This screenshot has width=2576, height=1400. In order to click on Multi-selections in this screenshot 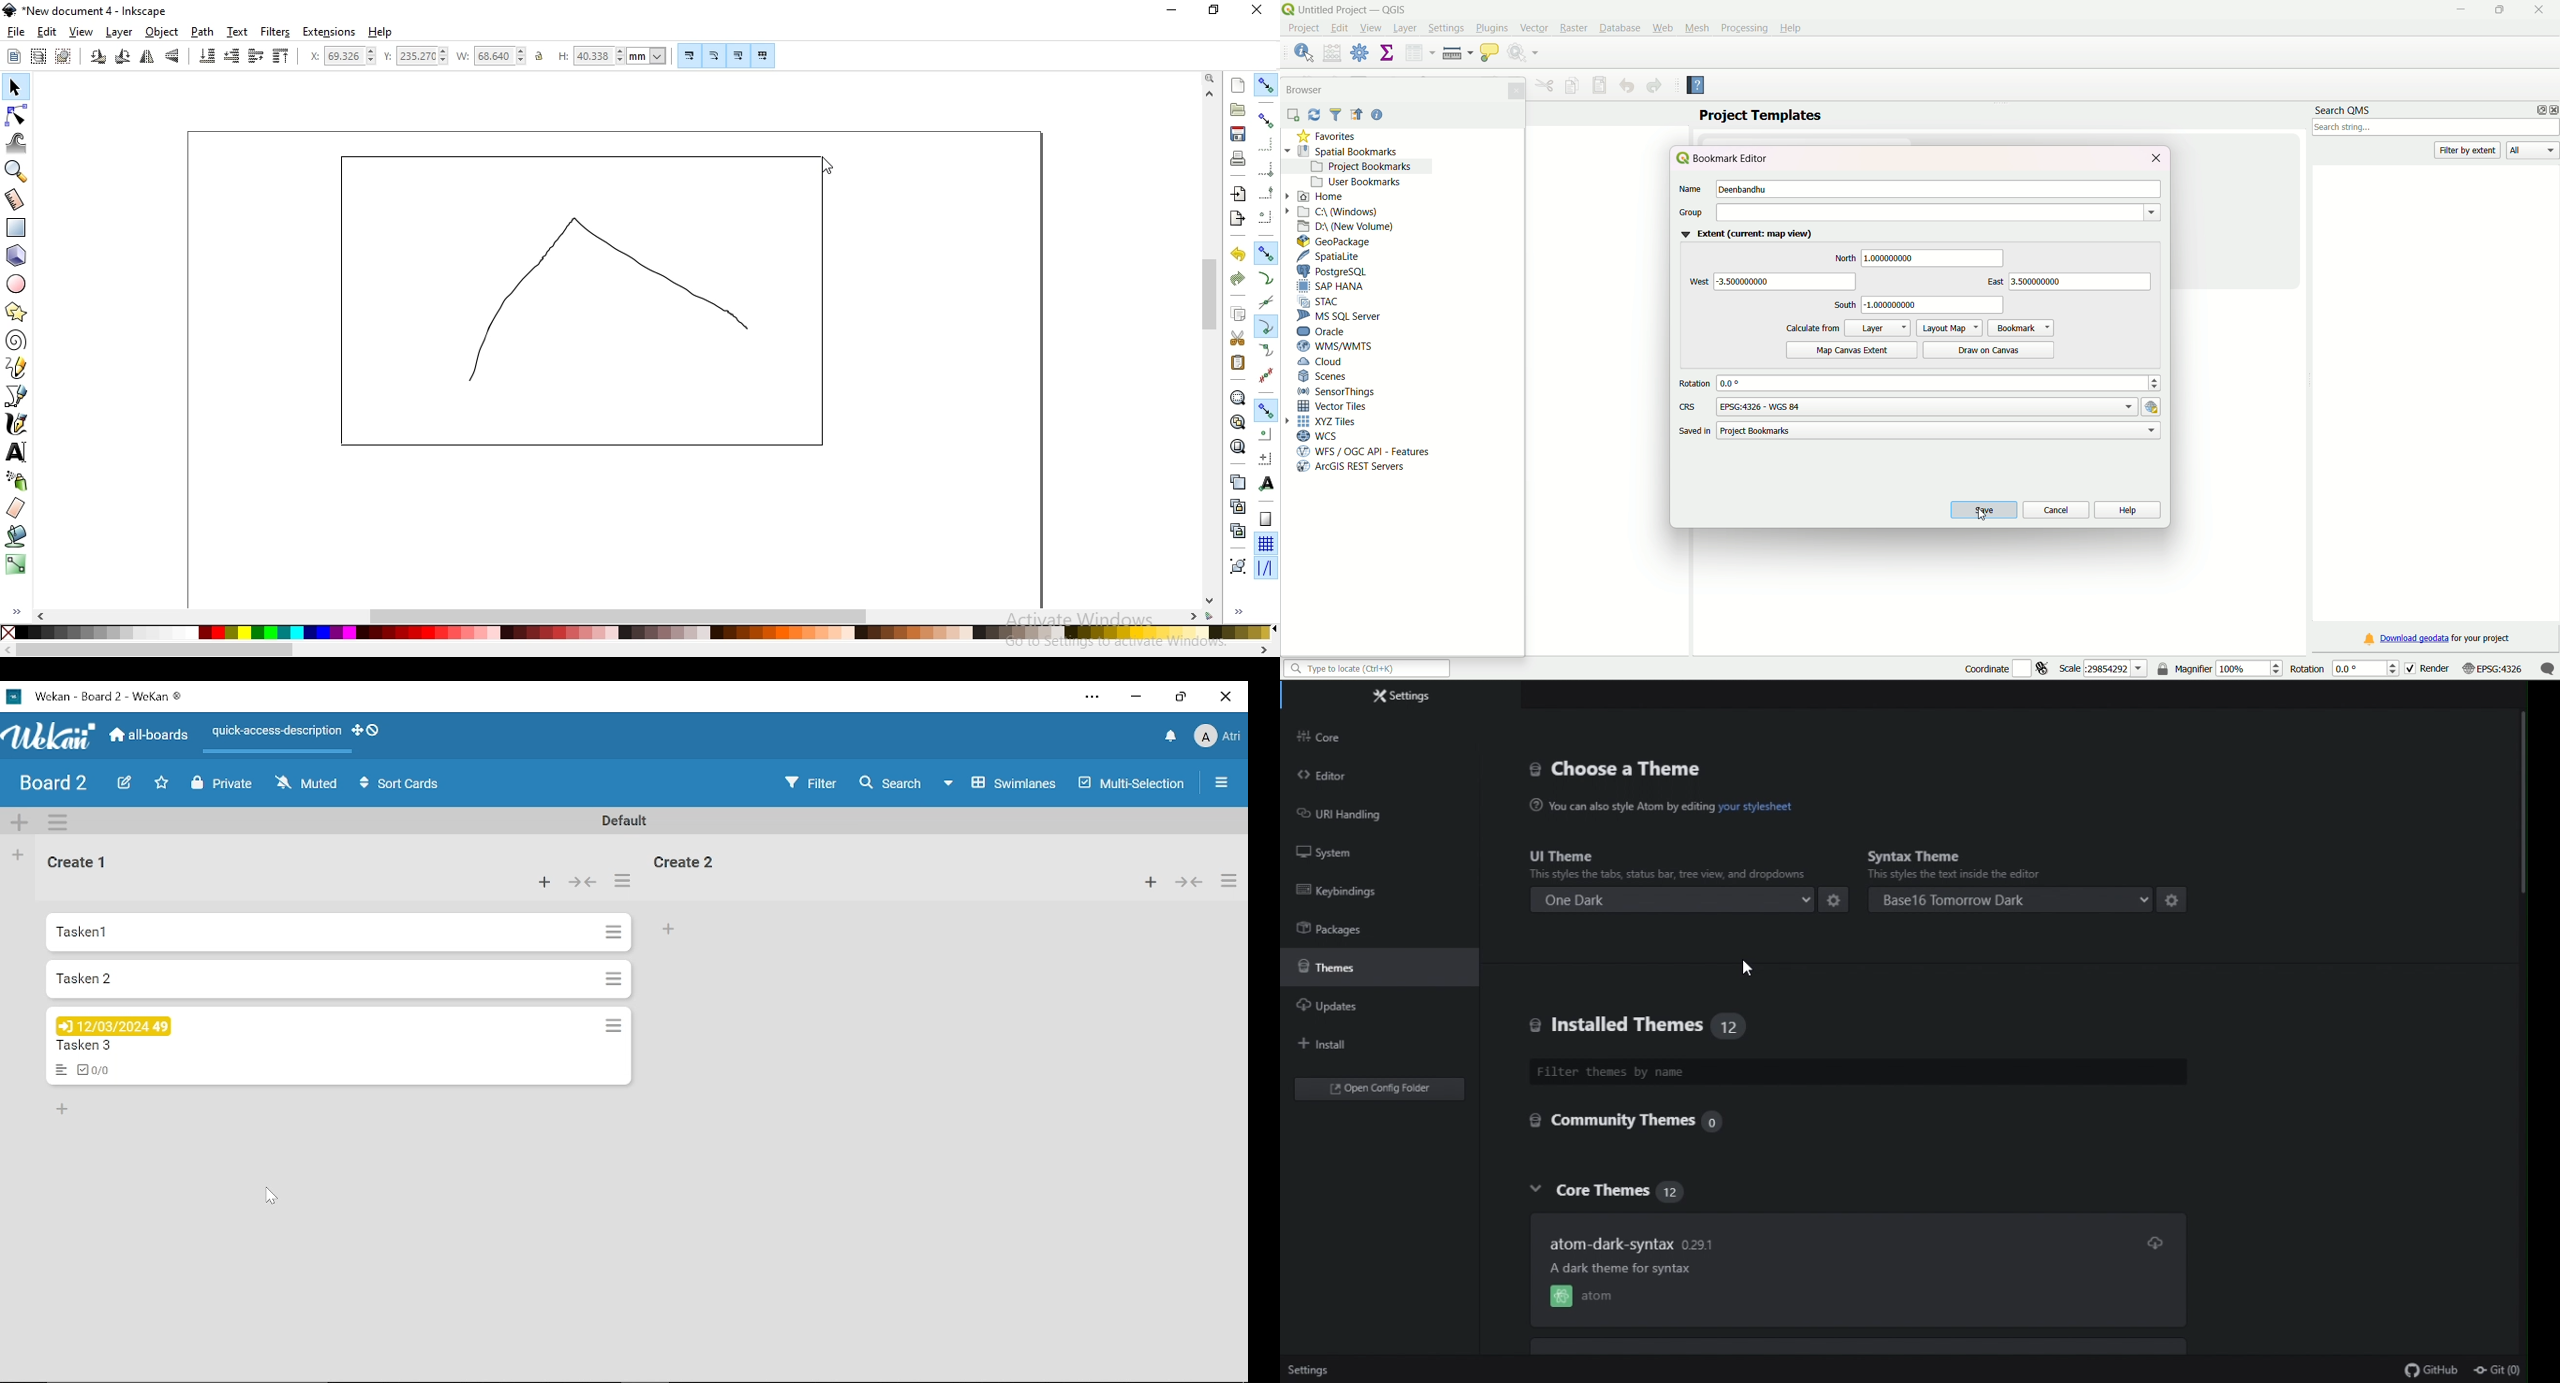, I will do `click(1126, 783)`.